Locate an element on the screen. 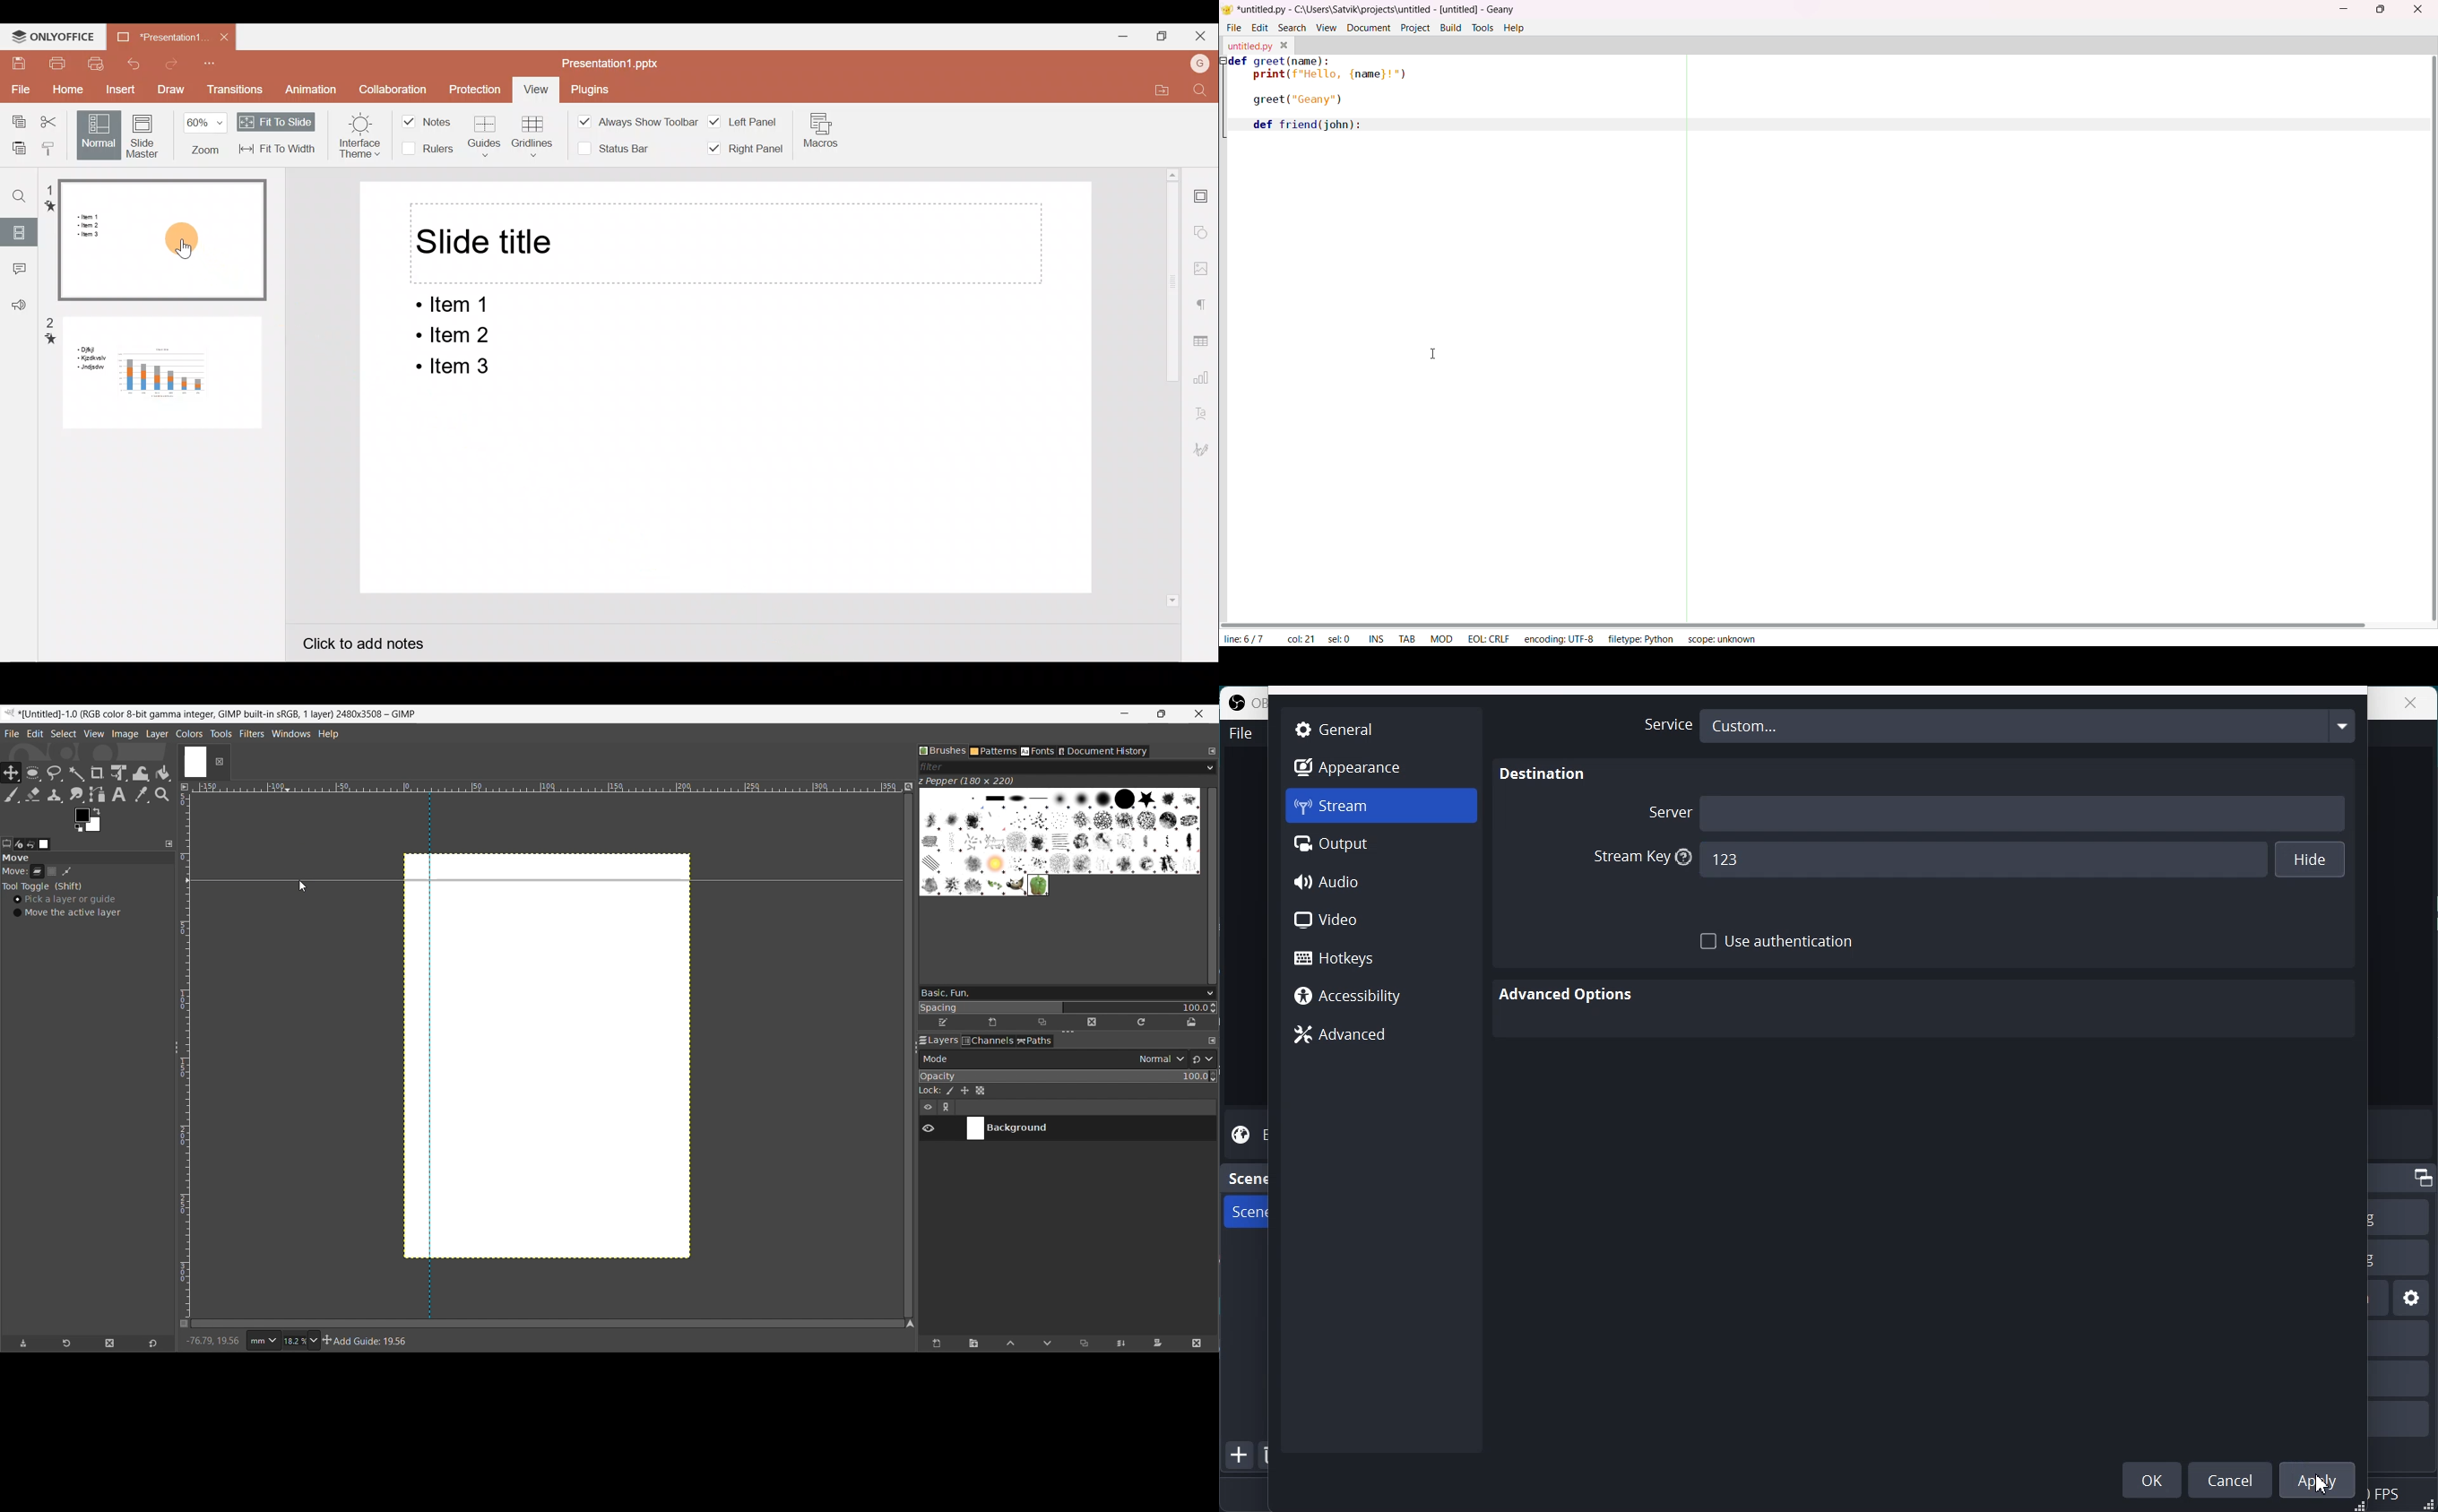 This screenshot has height=1512, width=2464. Find is located at coordinates (1200, 90).